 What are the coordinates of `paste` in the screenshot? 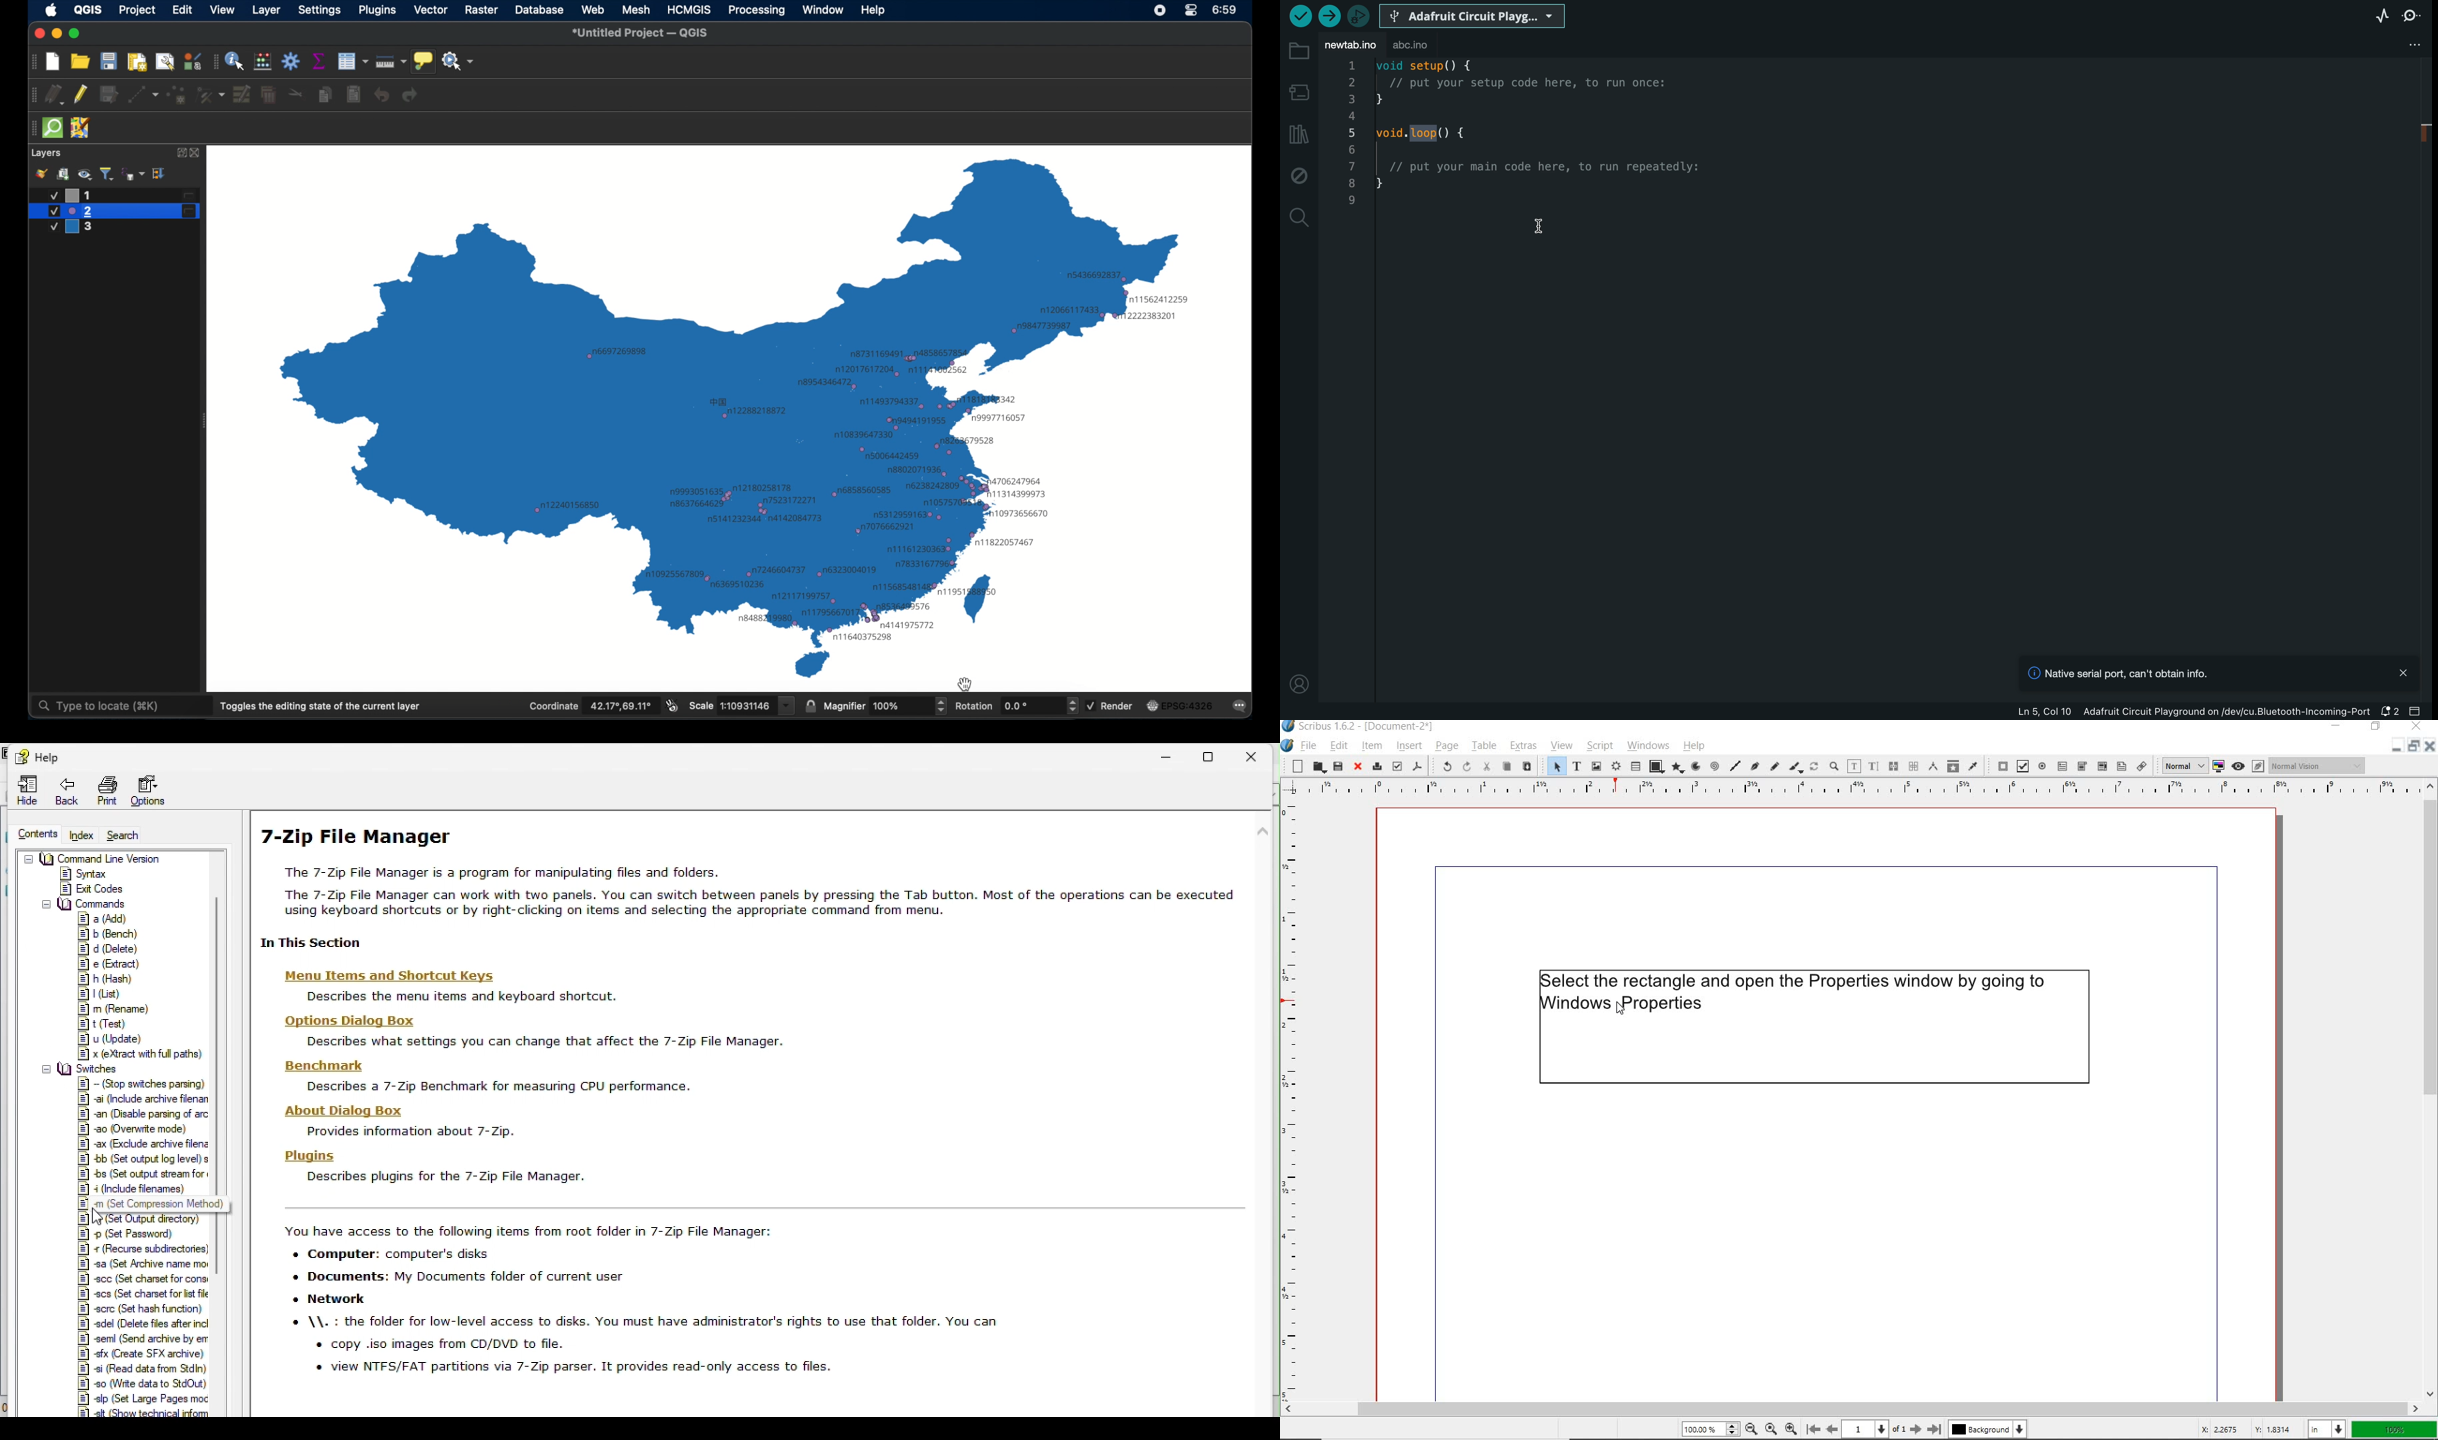 It's located at (1528, 768).